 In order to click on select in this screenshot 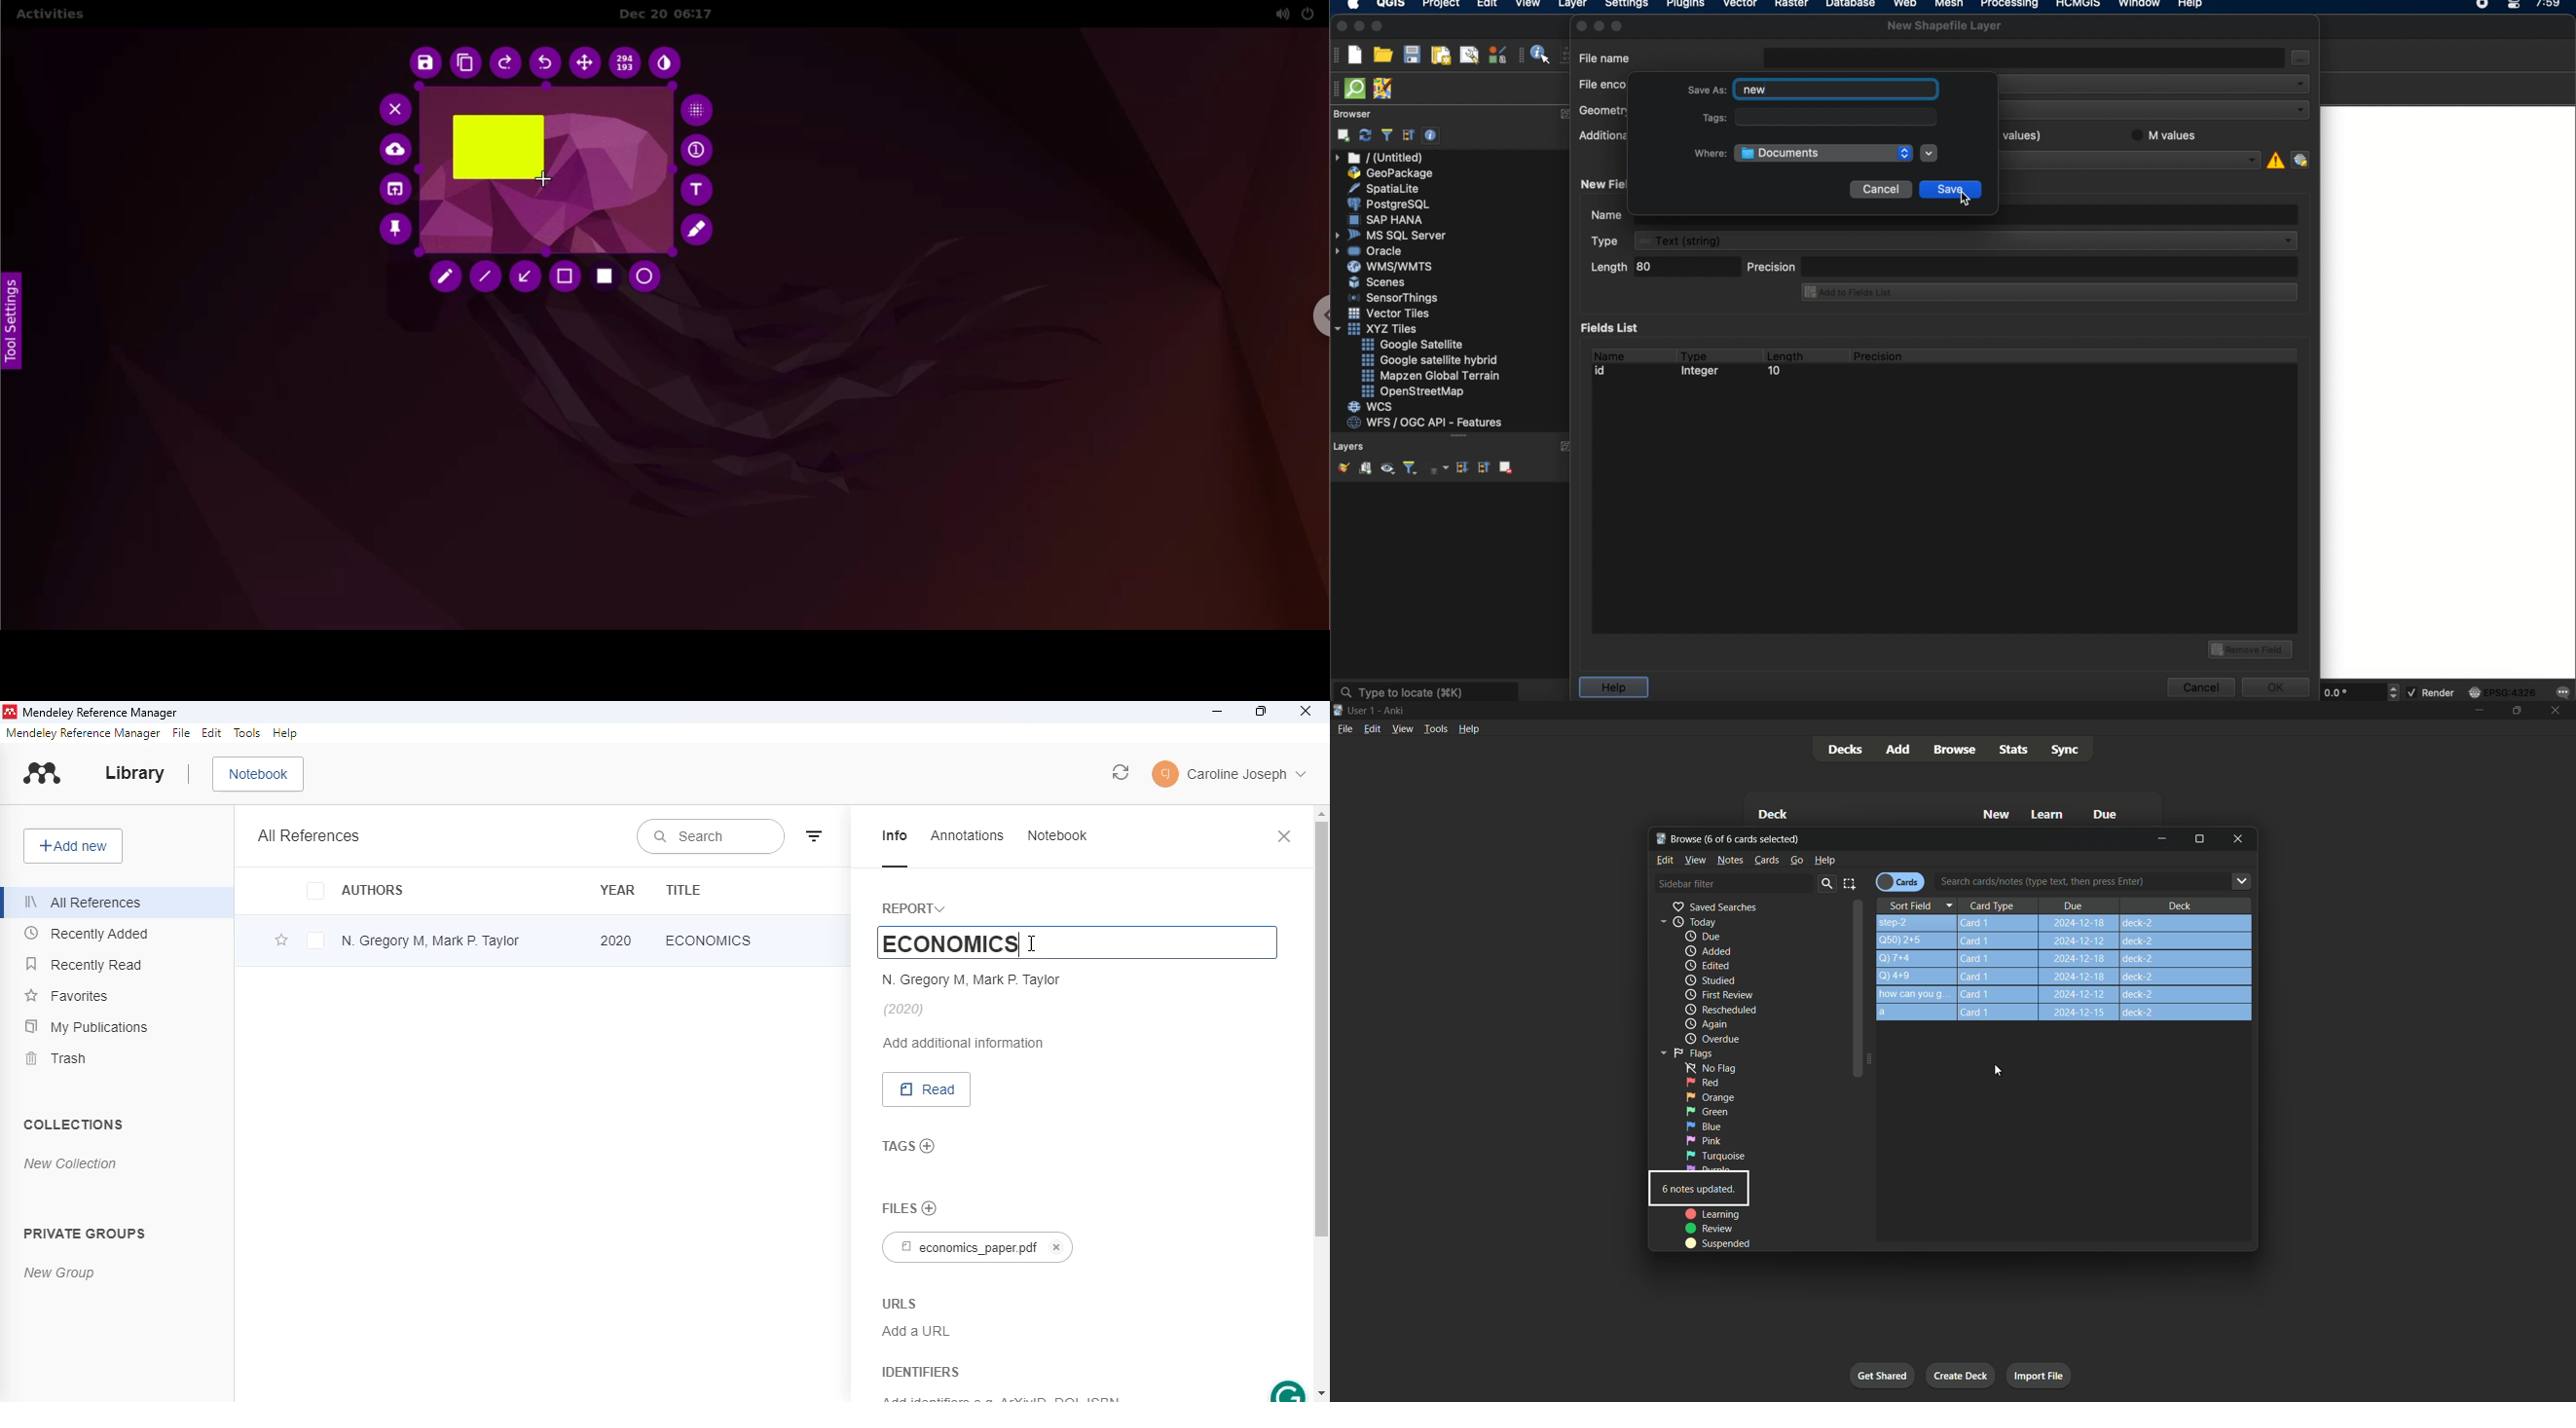, I will do `click(1850, 883)`.